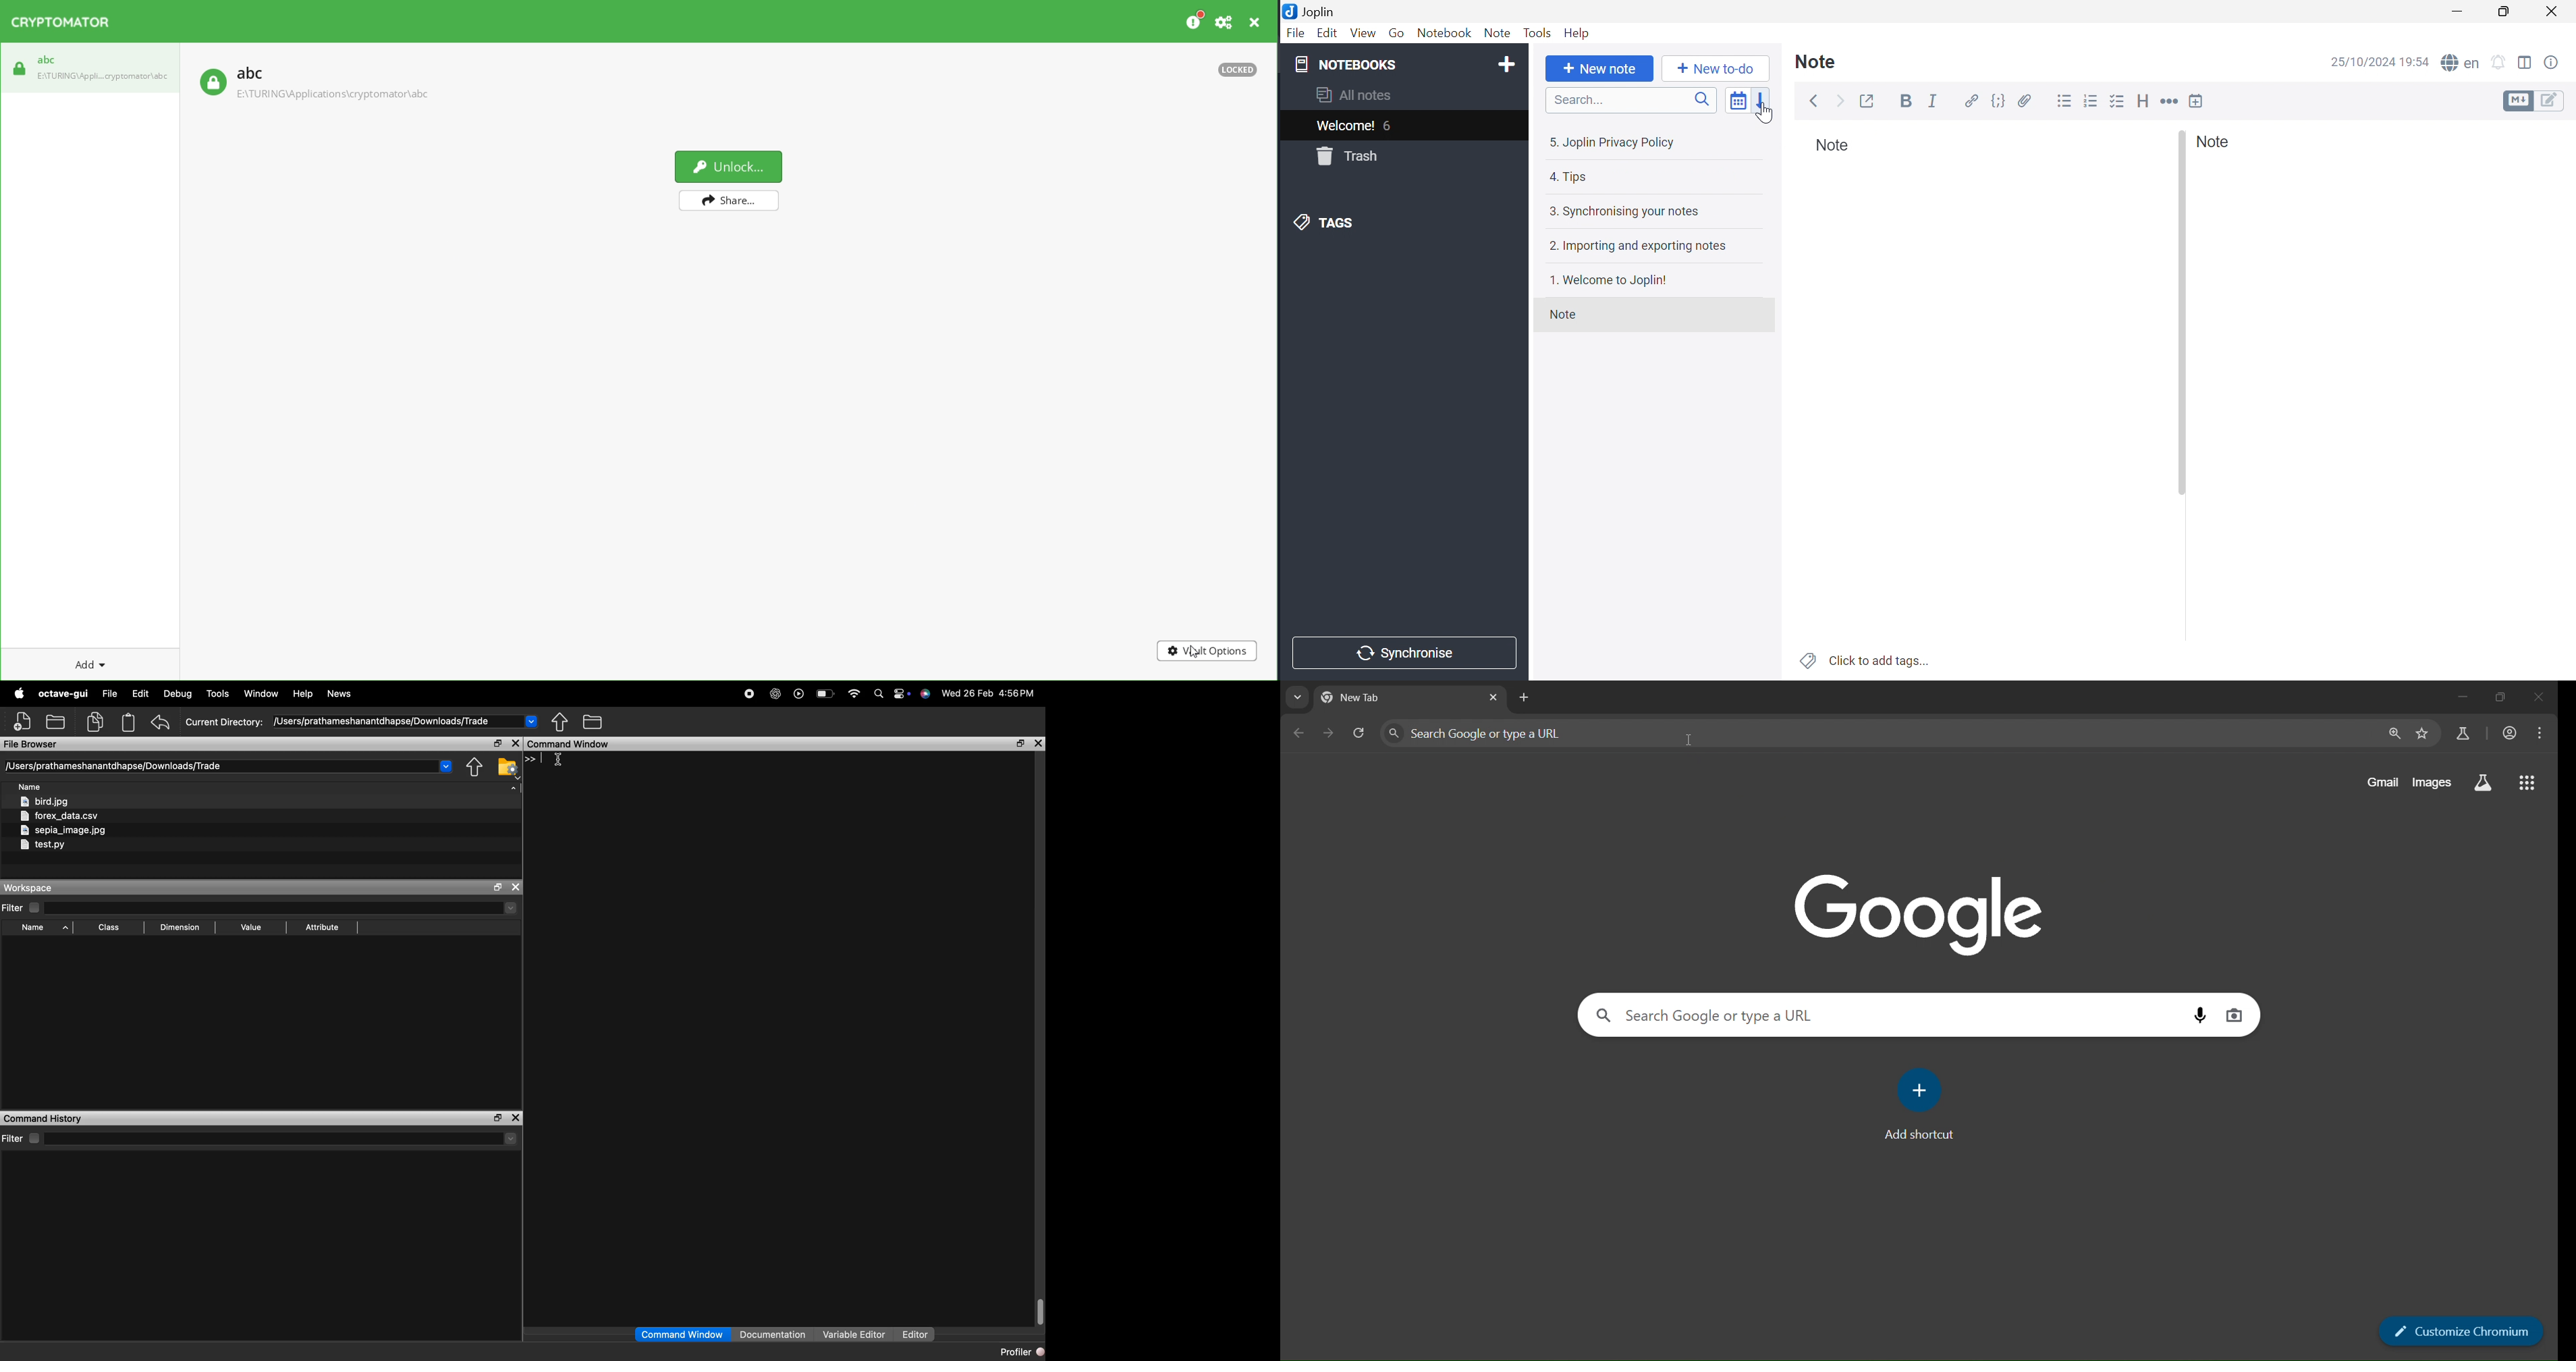 This screenshot has width=2576, height=1372. I want to click on 3. Synchronising, so click(1623, 211).